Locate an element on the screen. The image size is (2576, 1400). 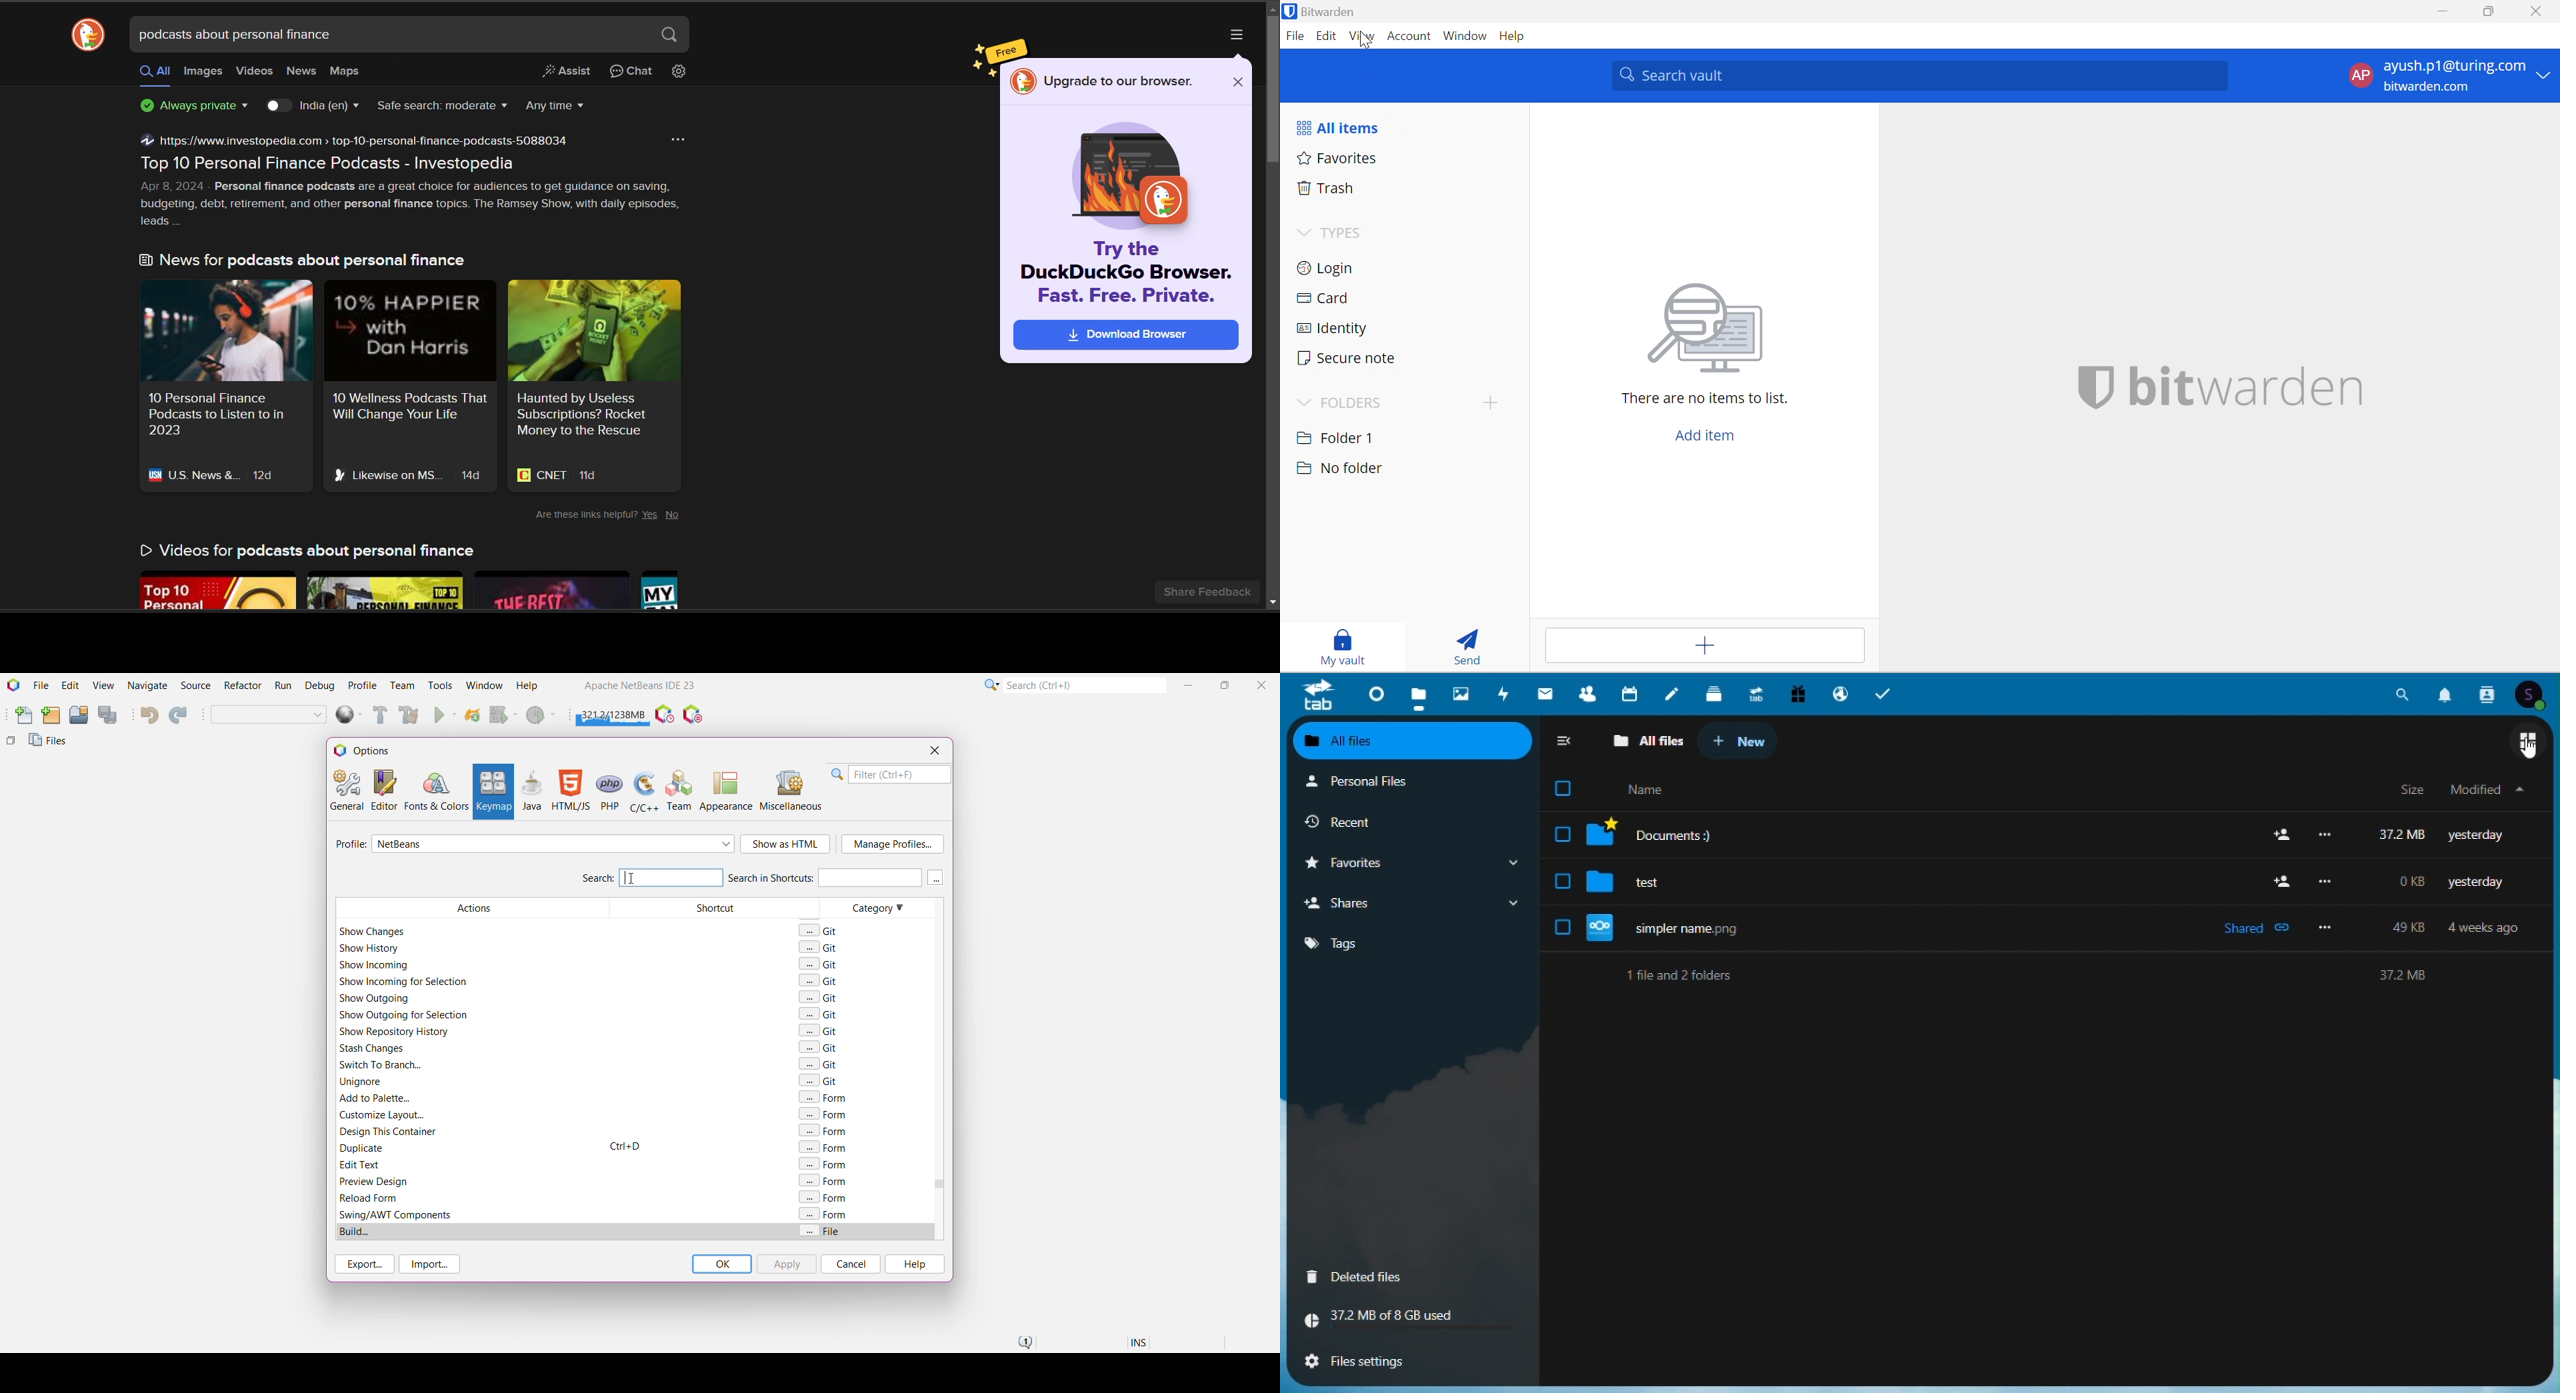
Activity is located at coordinates (1503, 693).